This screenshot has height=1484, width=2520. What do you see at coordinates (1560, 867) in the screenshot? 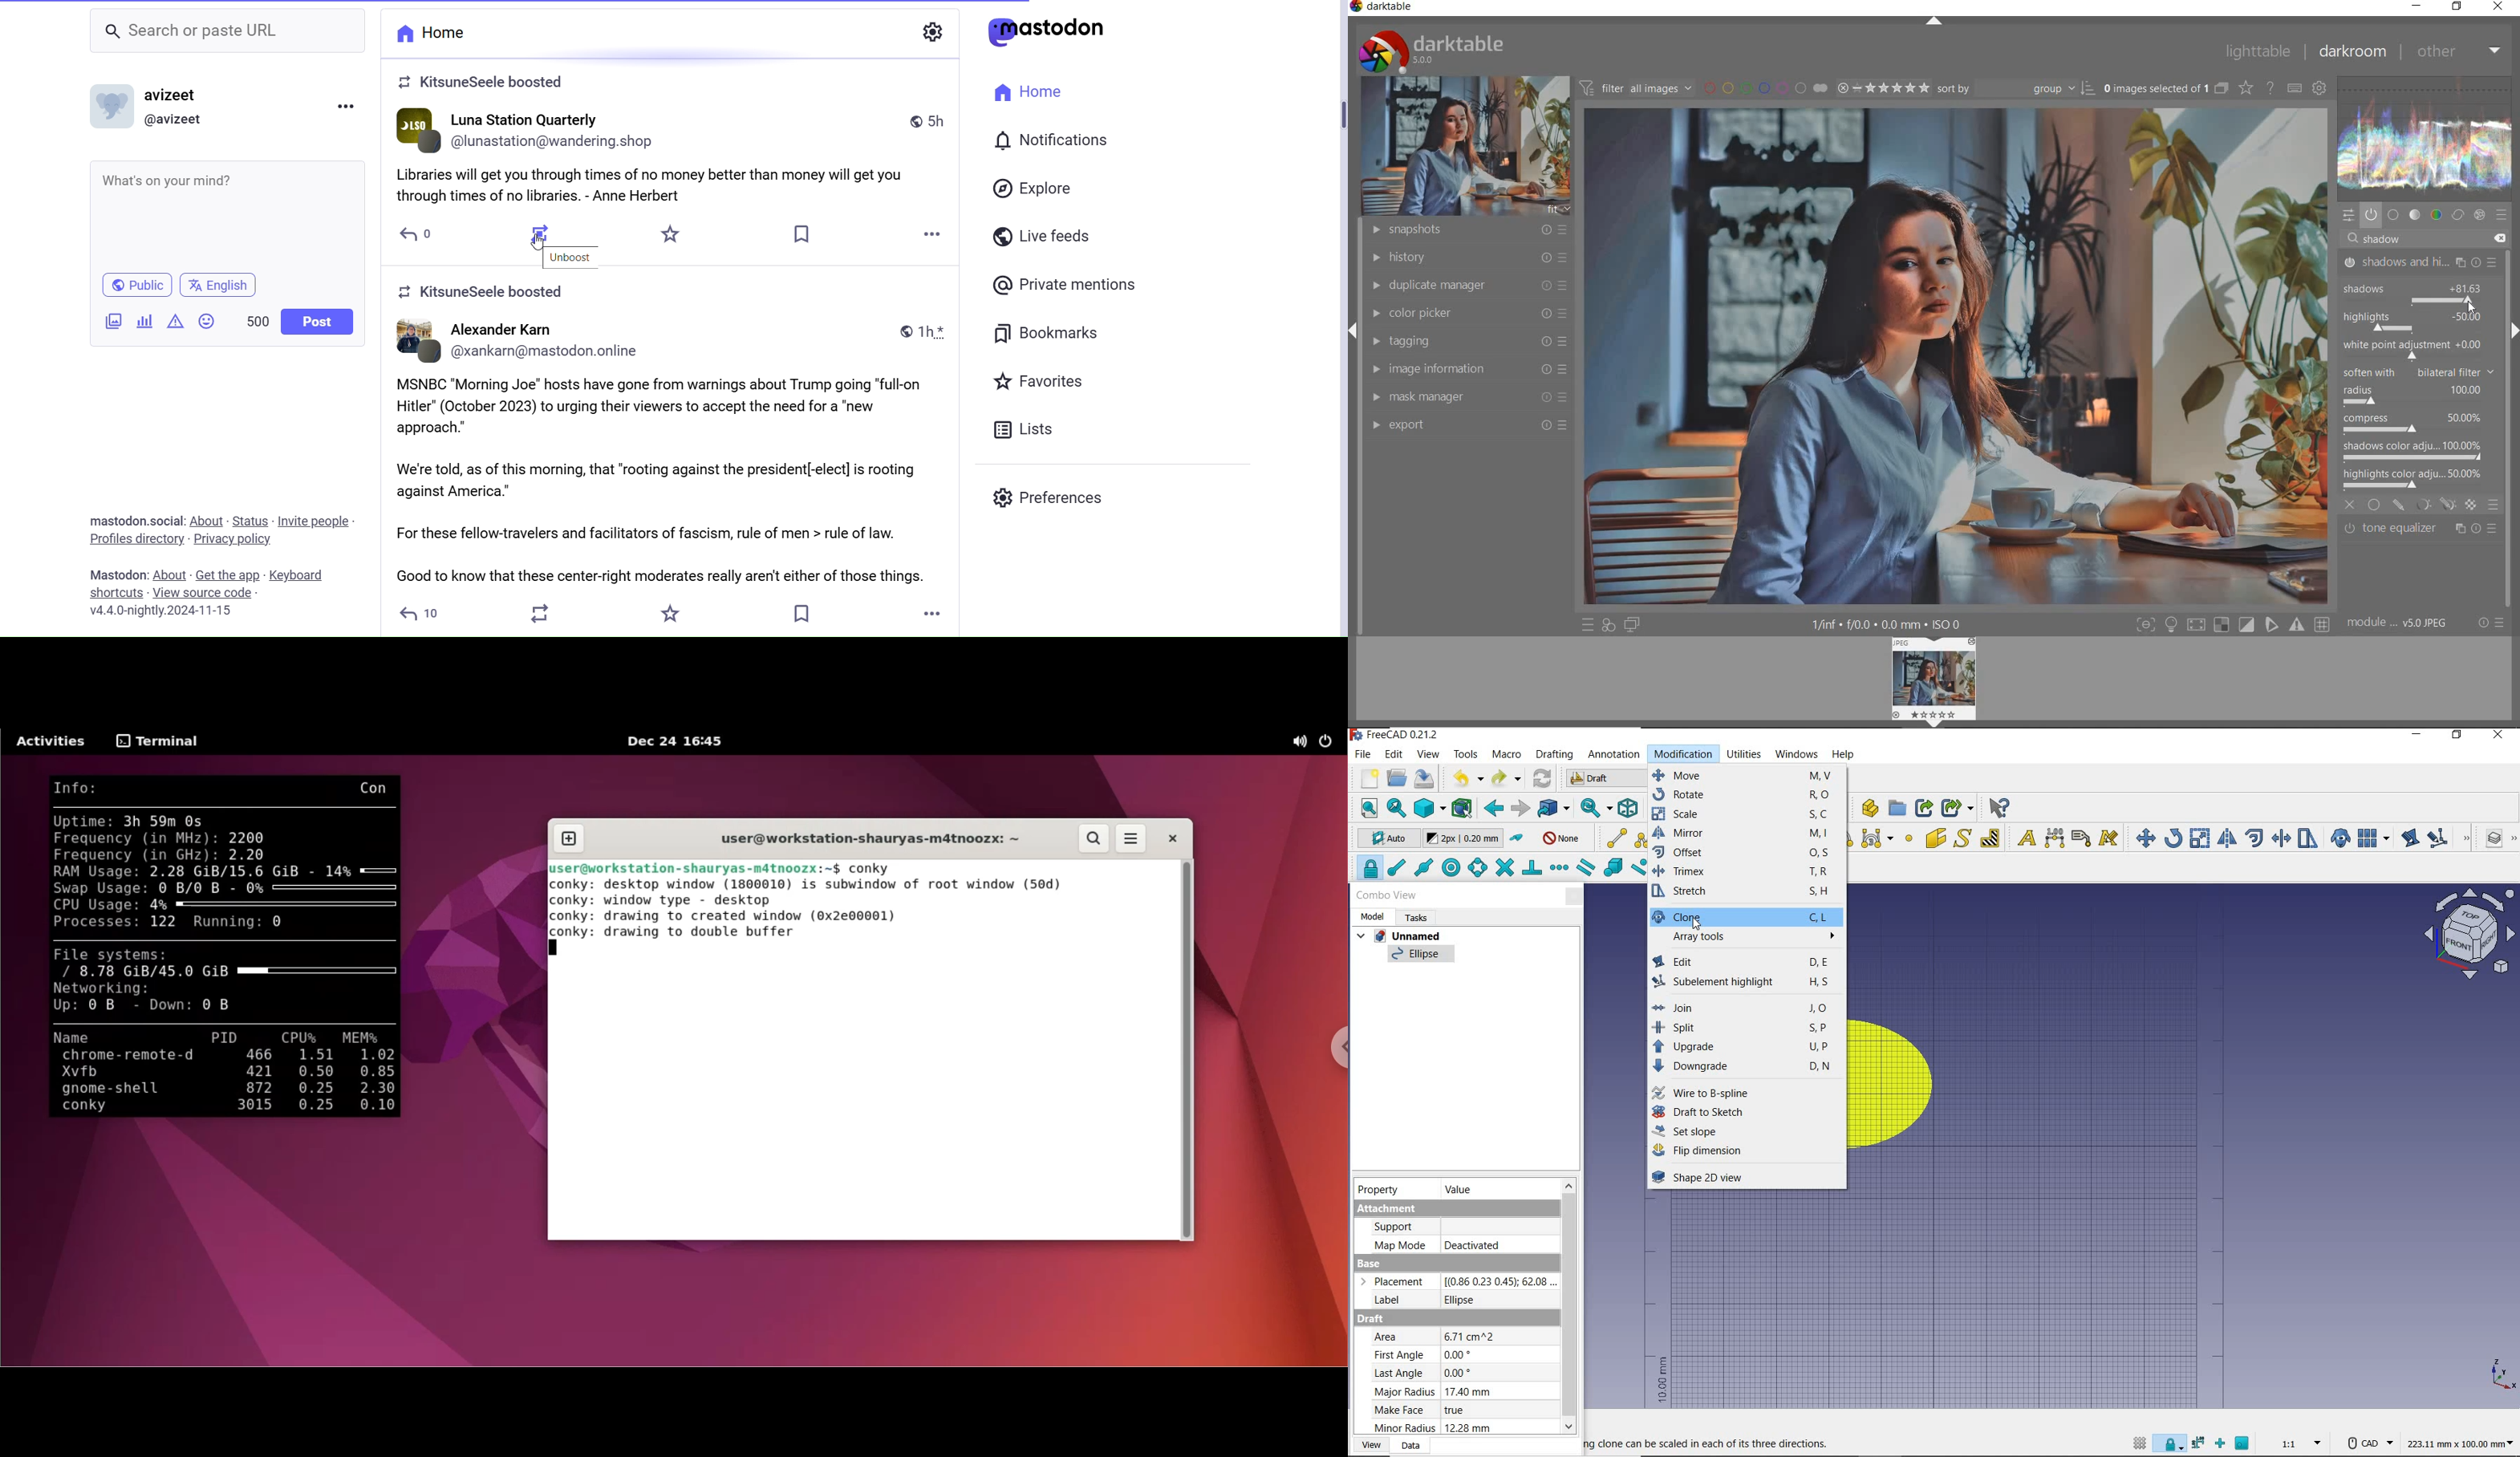
I see `snap extension` at bounding box center [1560, 867].